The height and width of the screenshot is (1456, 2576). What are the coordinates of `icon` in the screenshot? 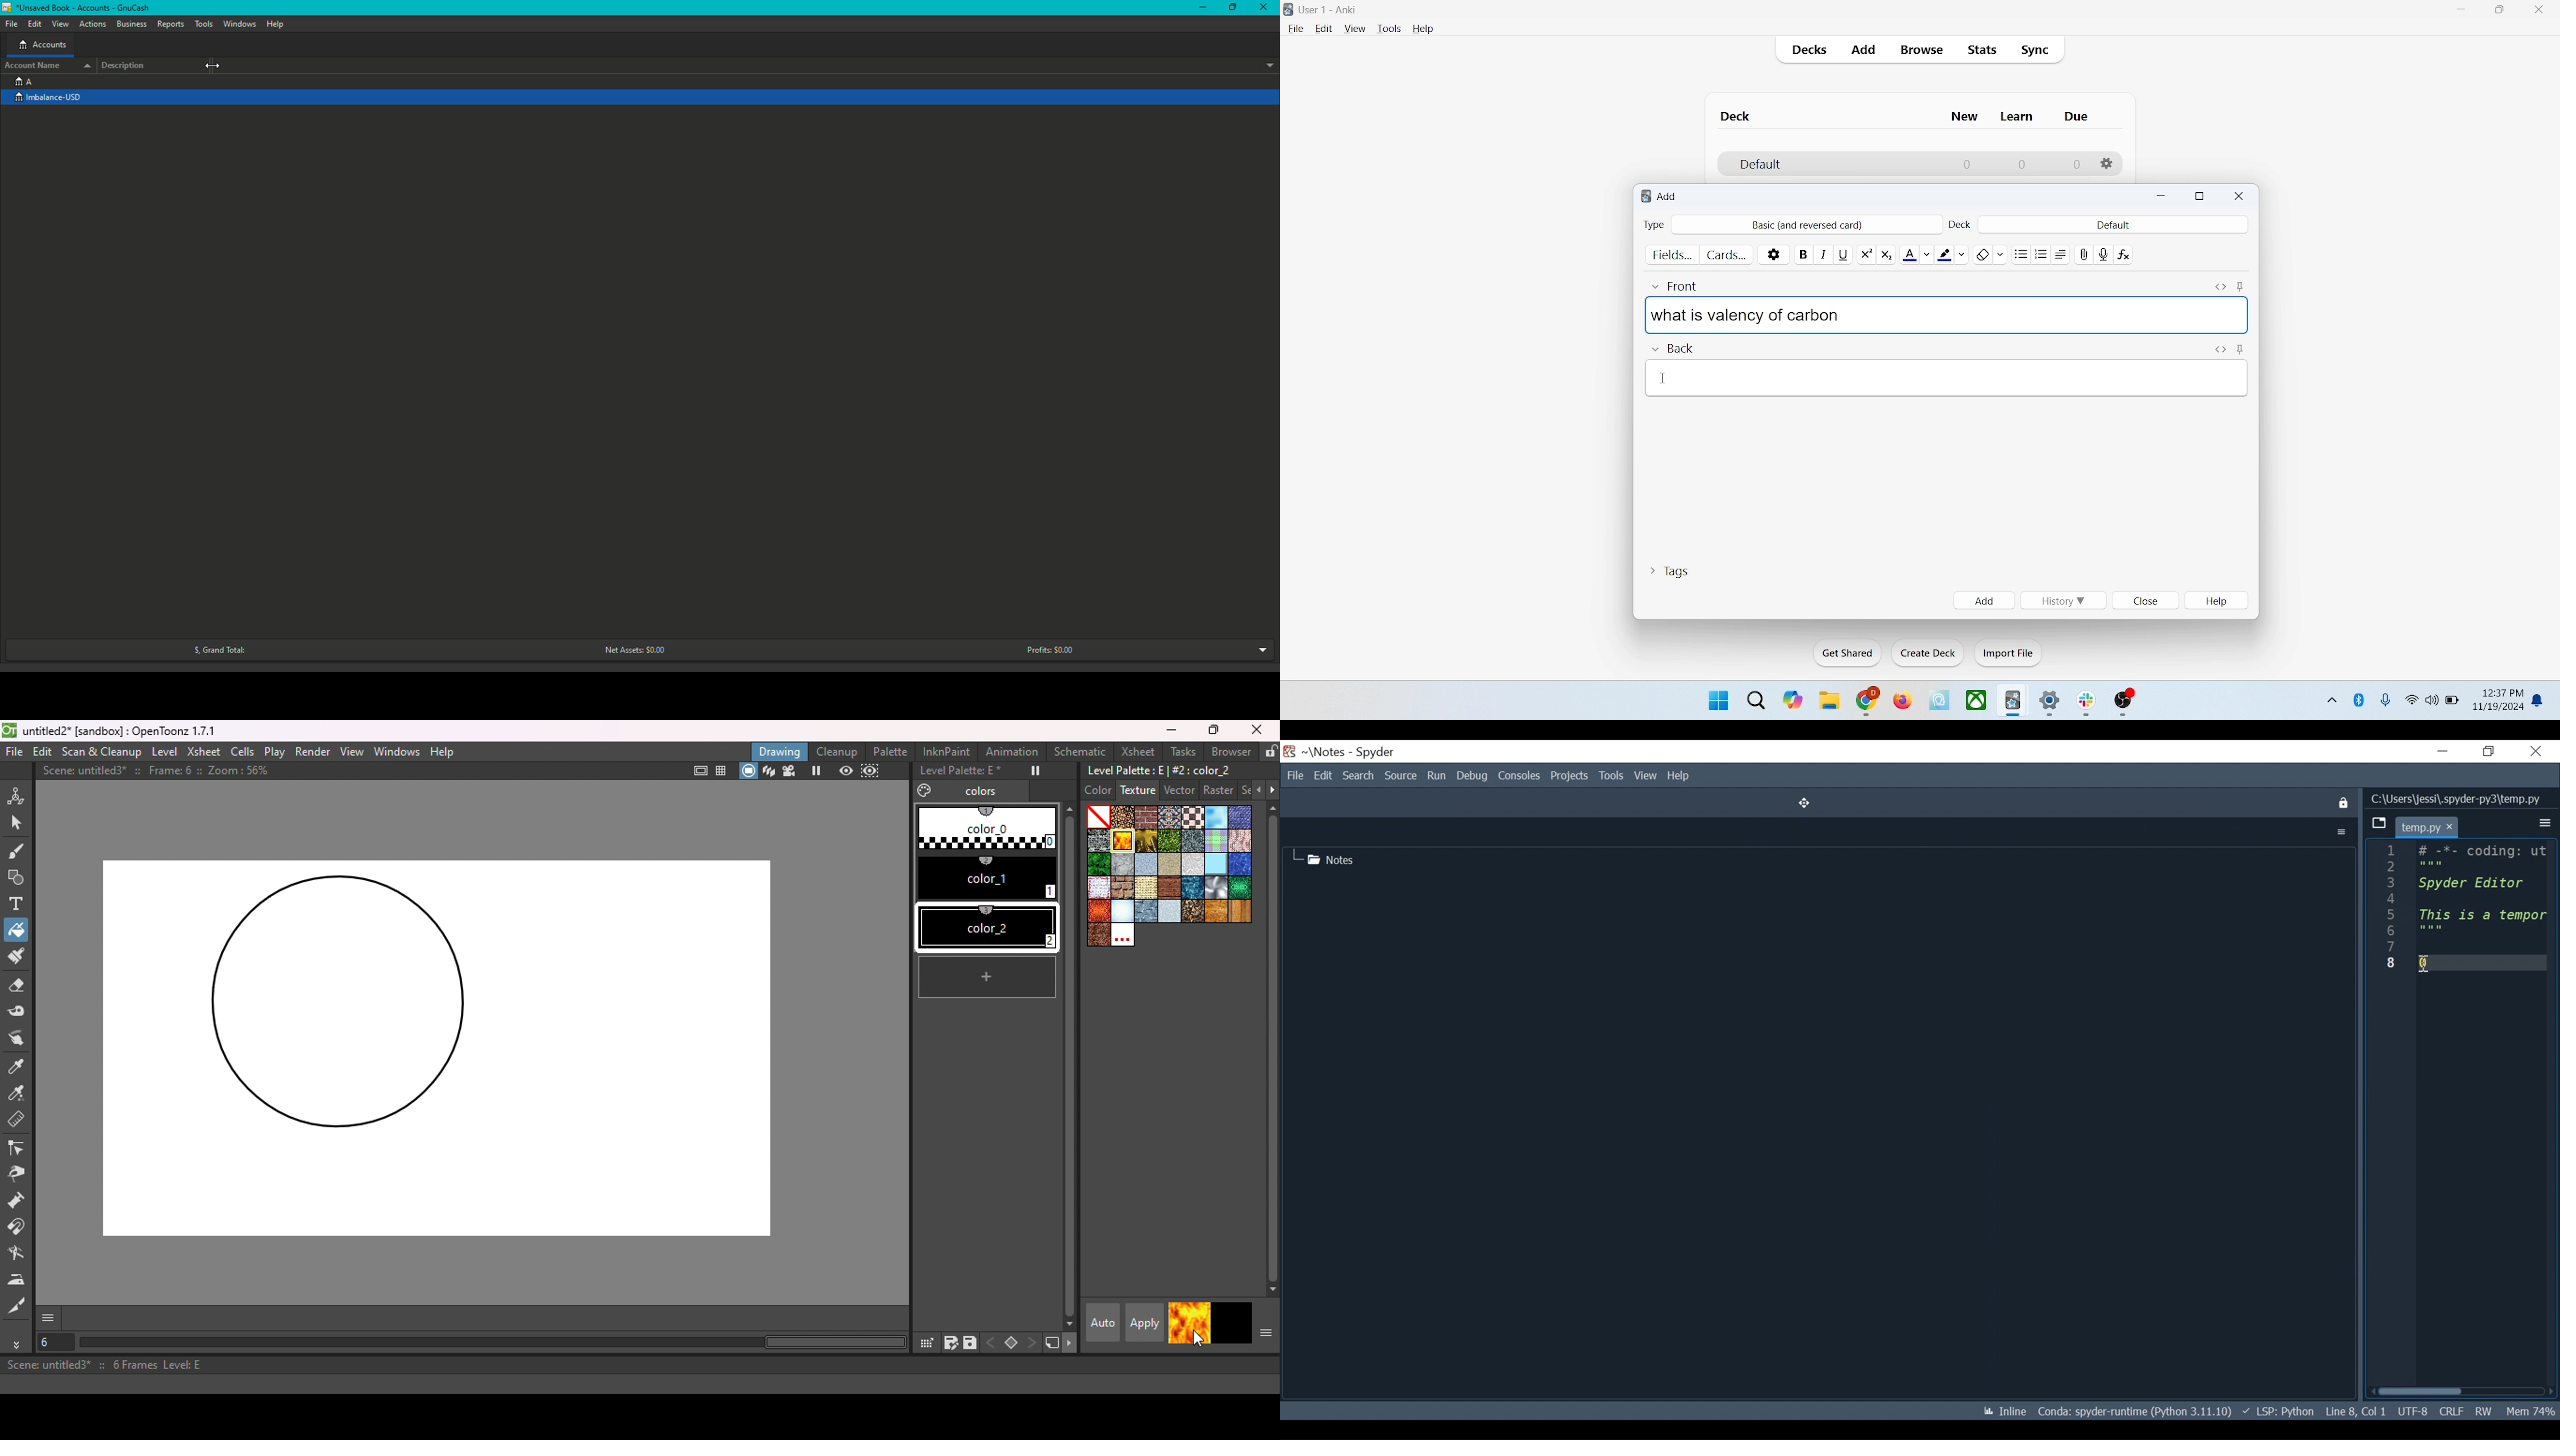 It's located at (2090, 704).